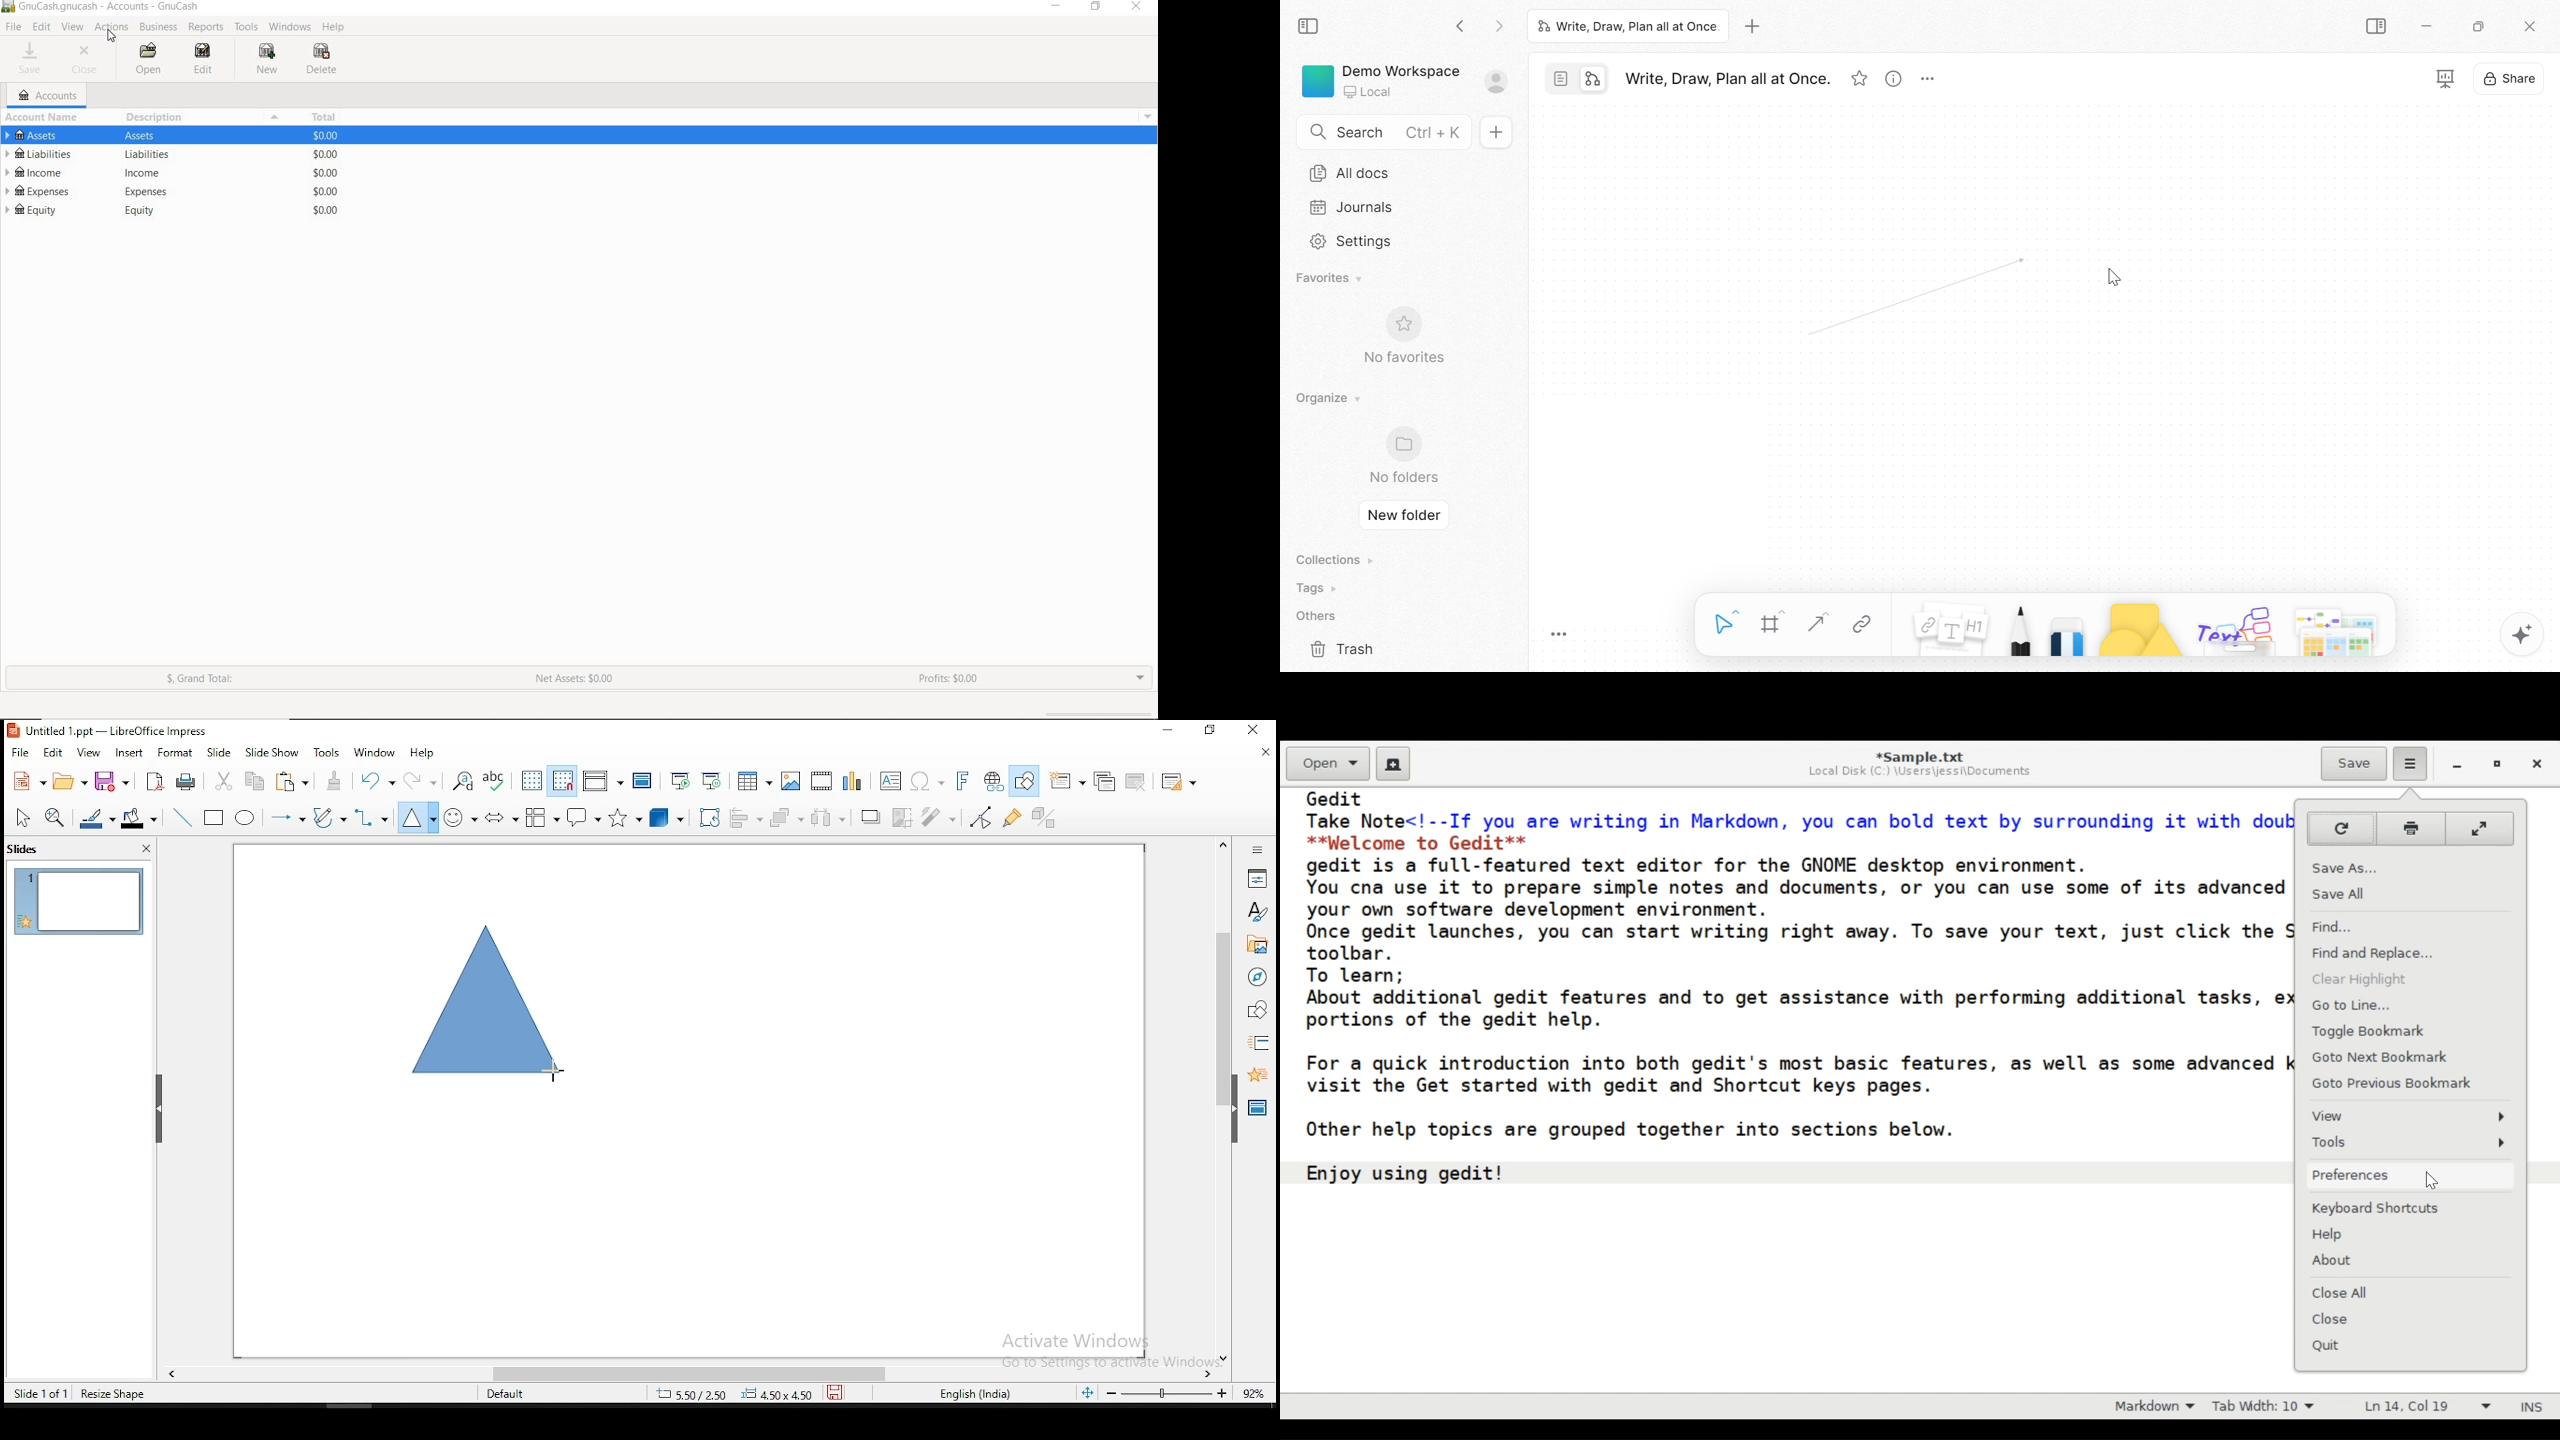 This screenshot has height=1456, width=2576. I want to click on Search icon, so click(1318, 133).